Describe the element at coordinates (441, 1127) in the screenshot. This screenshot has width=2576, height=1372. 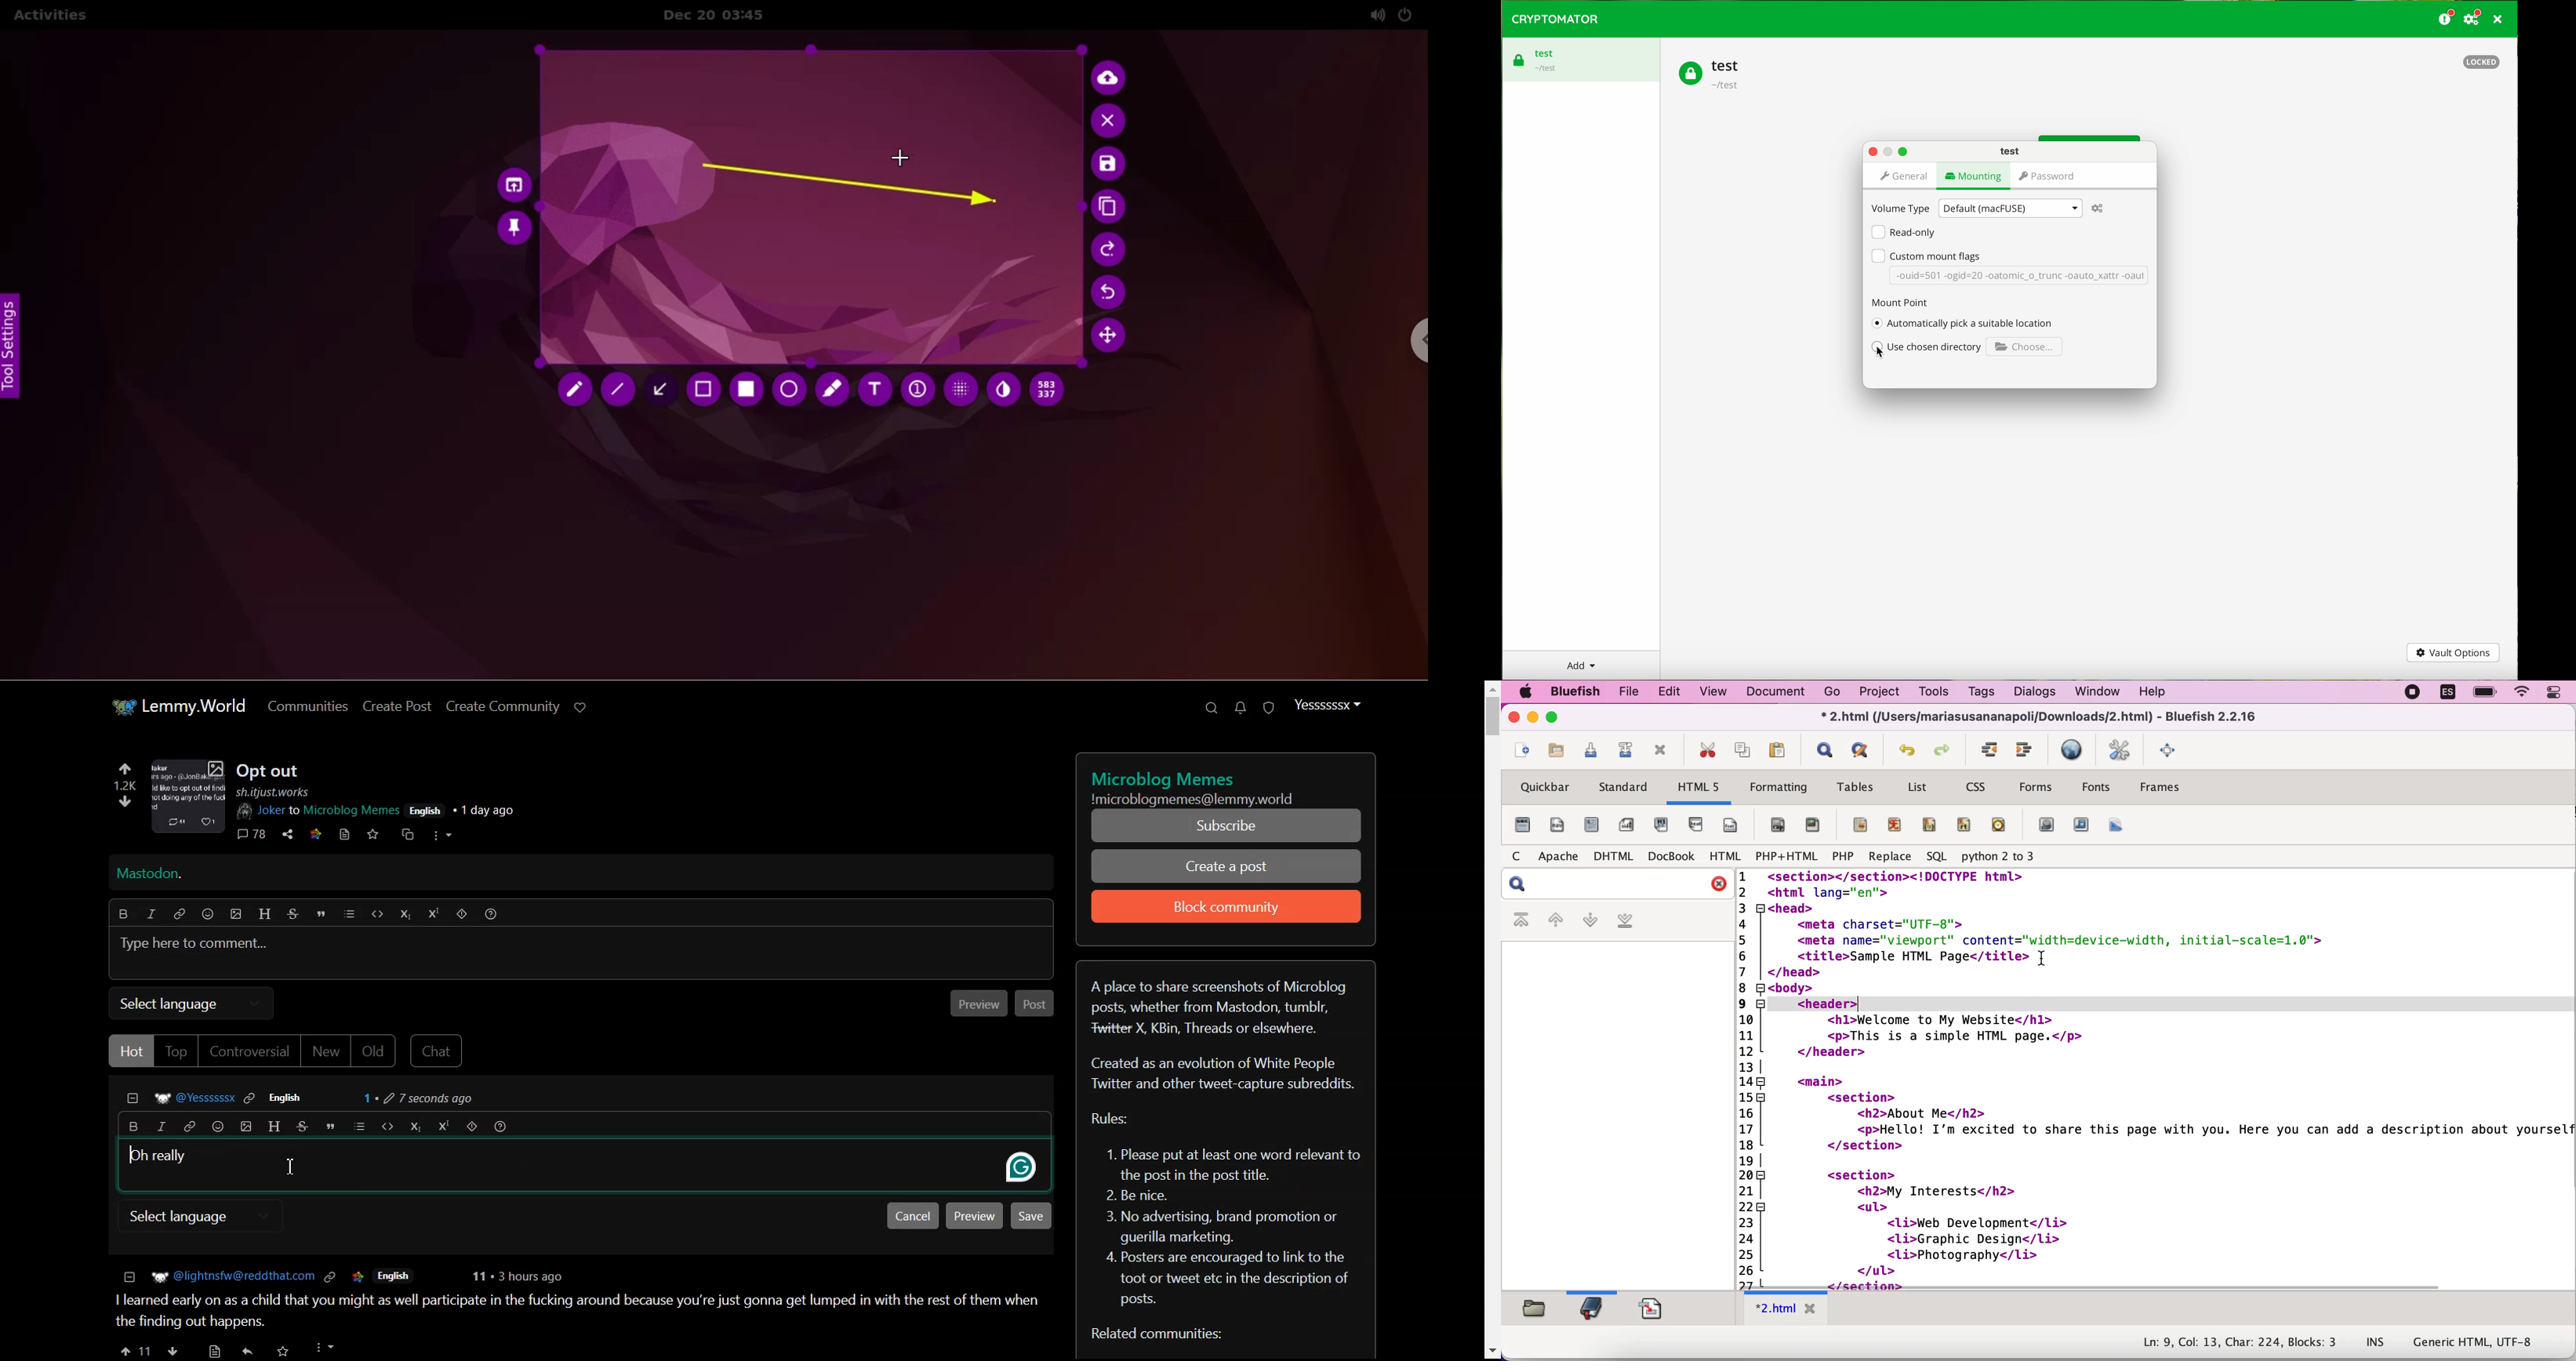
I see `Superscript` at that location.